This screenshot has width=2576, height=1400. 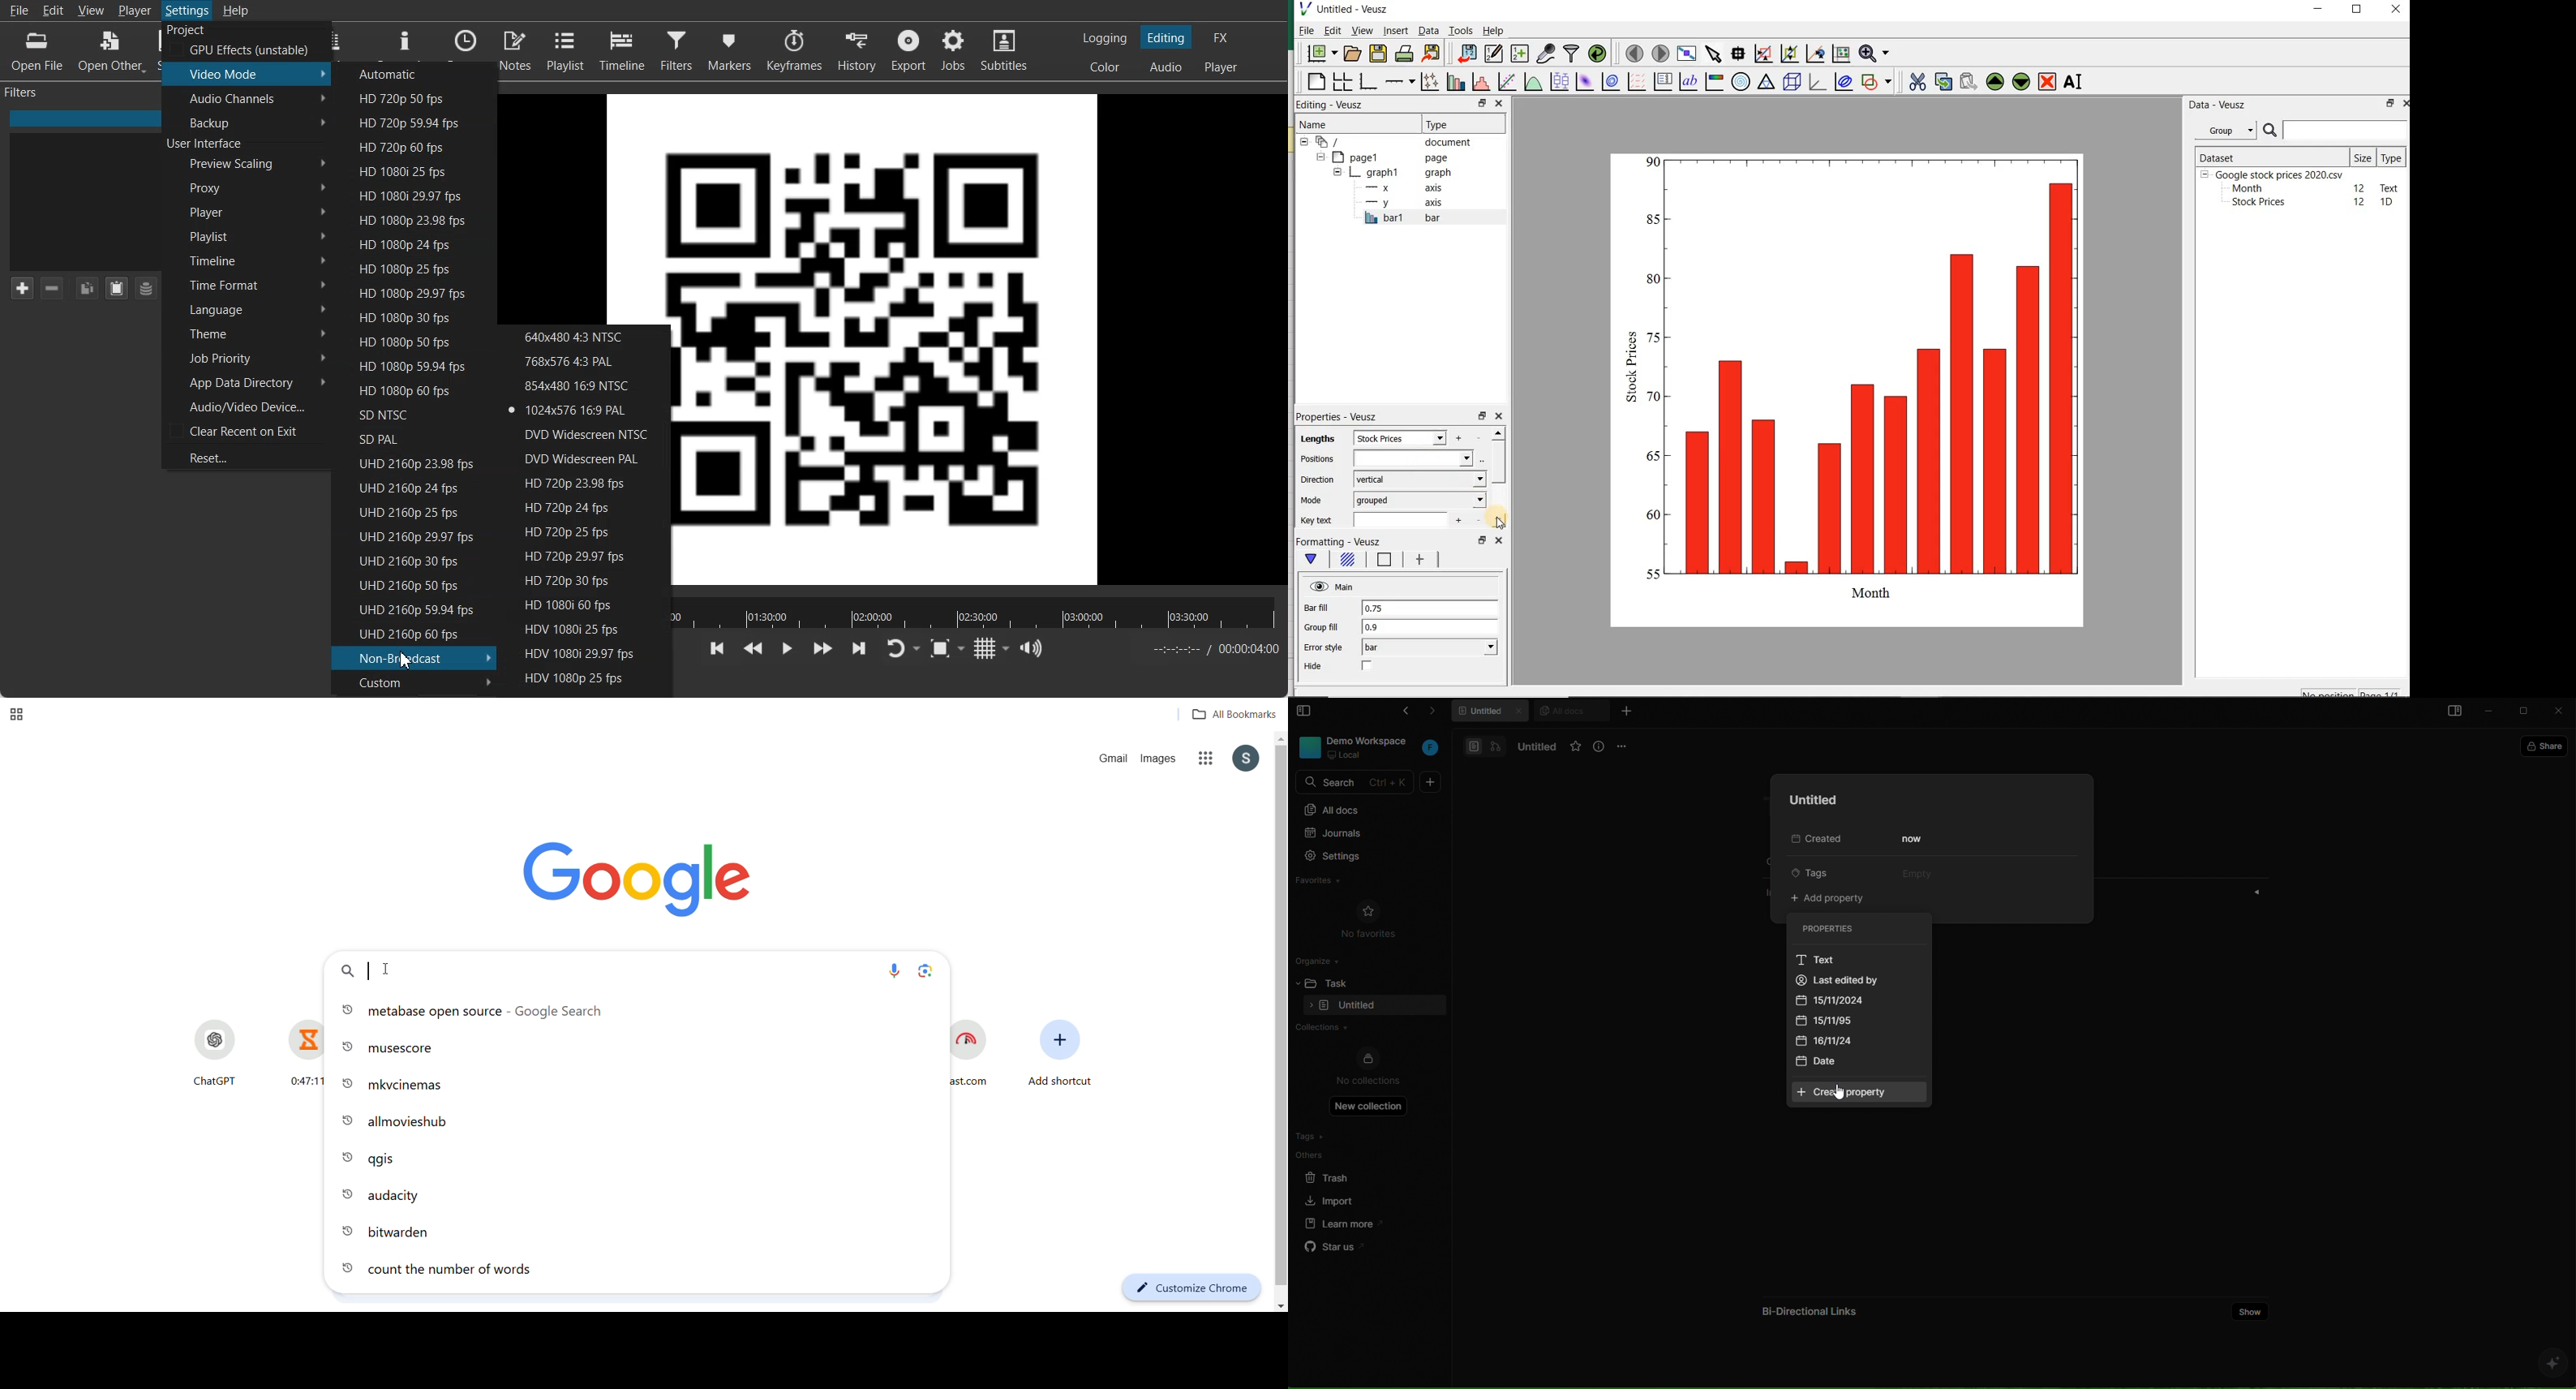 What do you see at coordinates (1314, 440) in the screenshot?
I see `Lengths` at bounding box center [1314, 440].